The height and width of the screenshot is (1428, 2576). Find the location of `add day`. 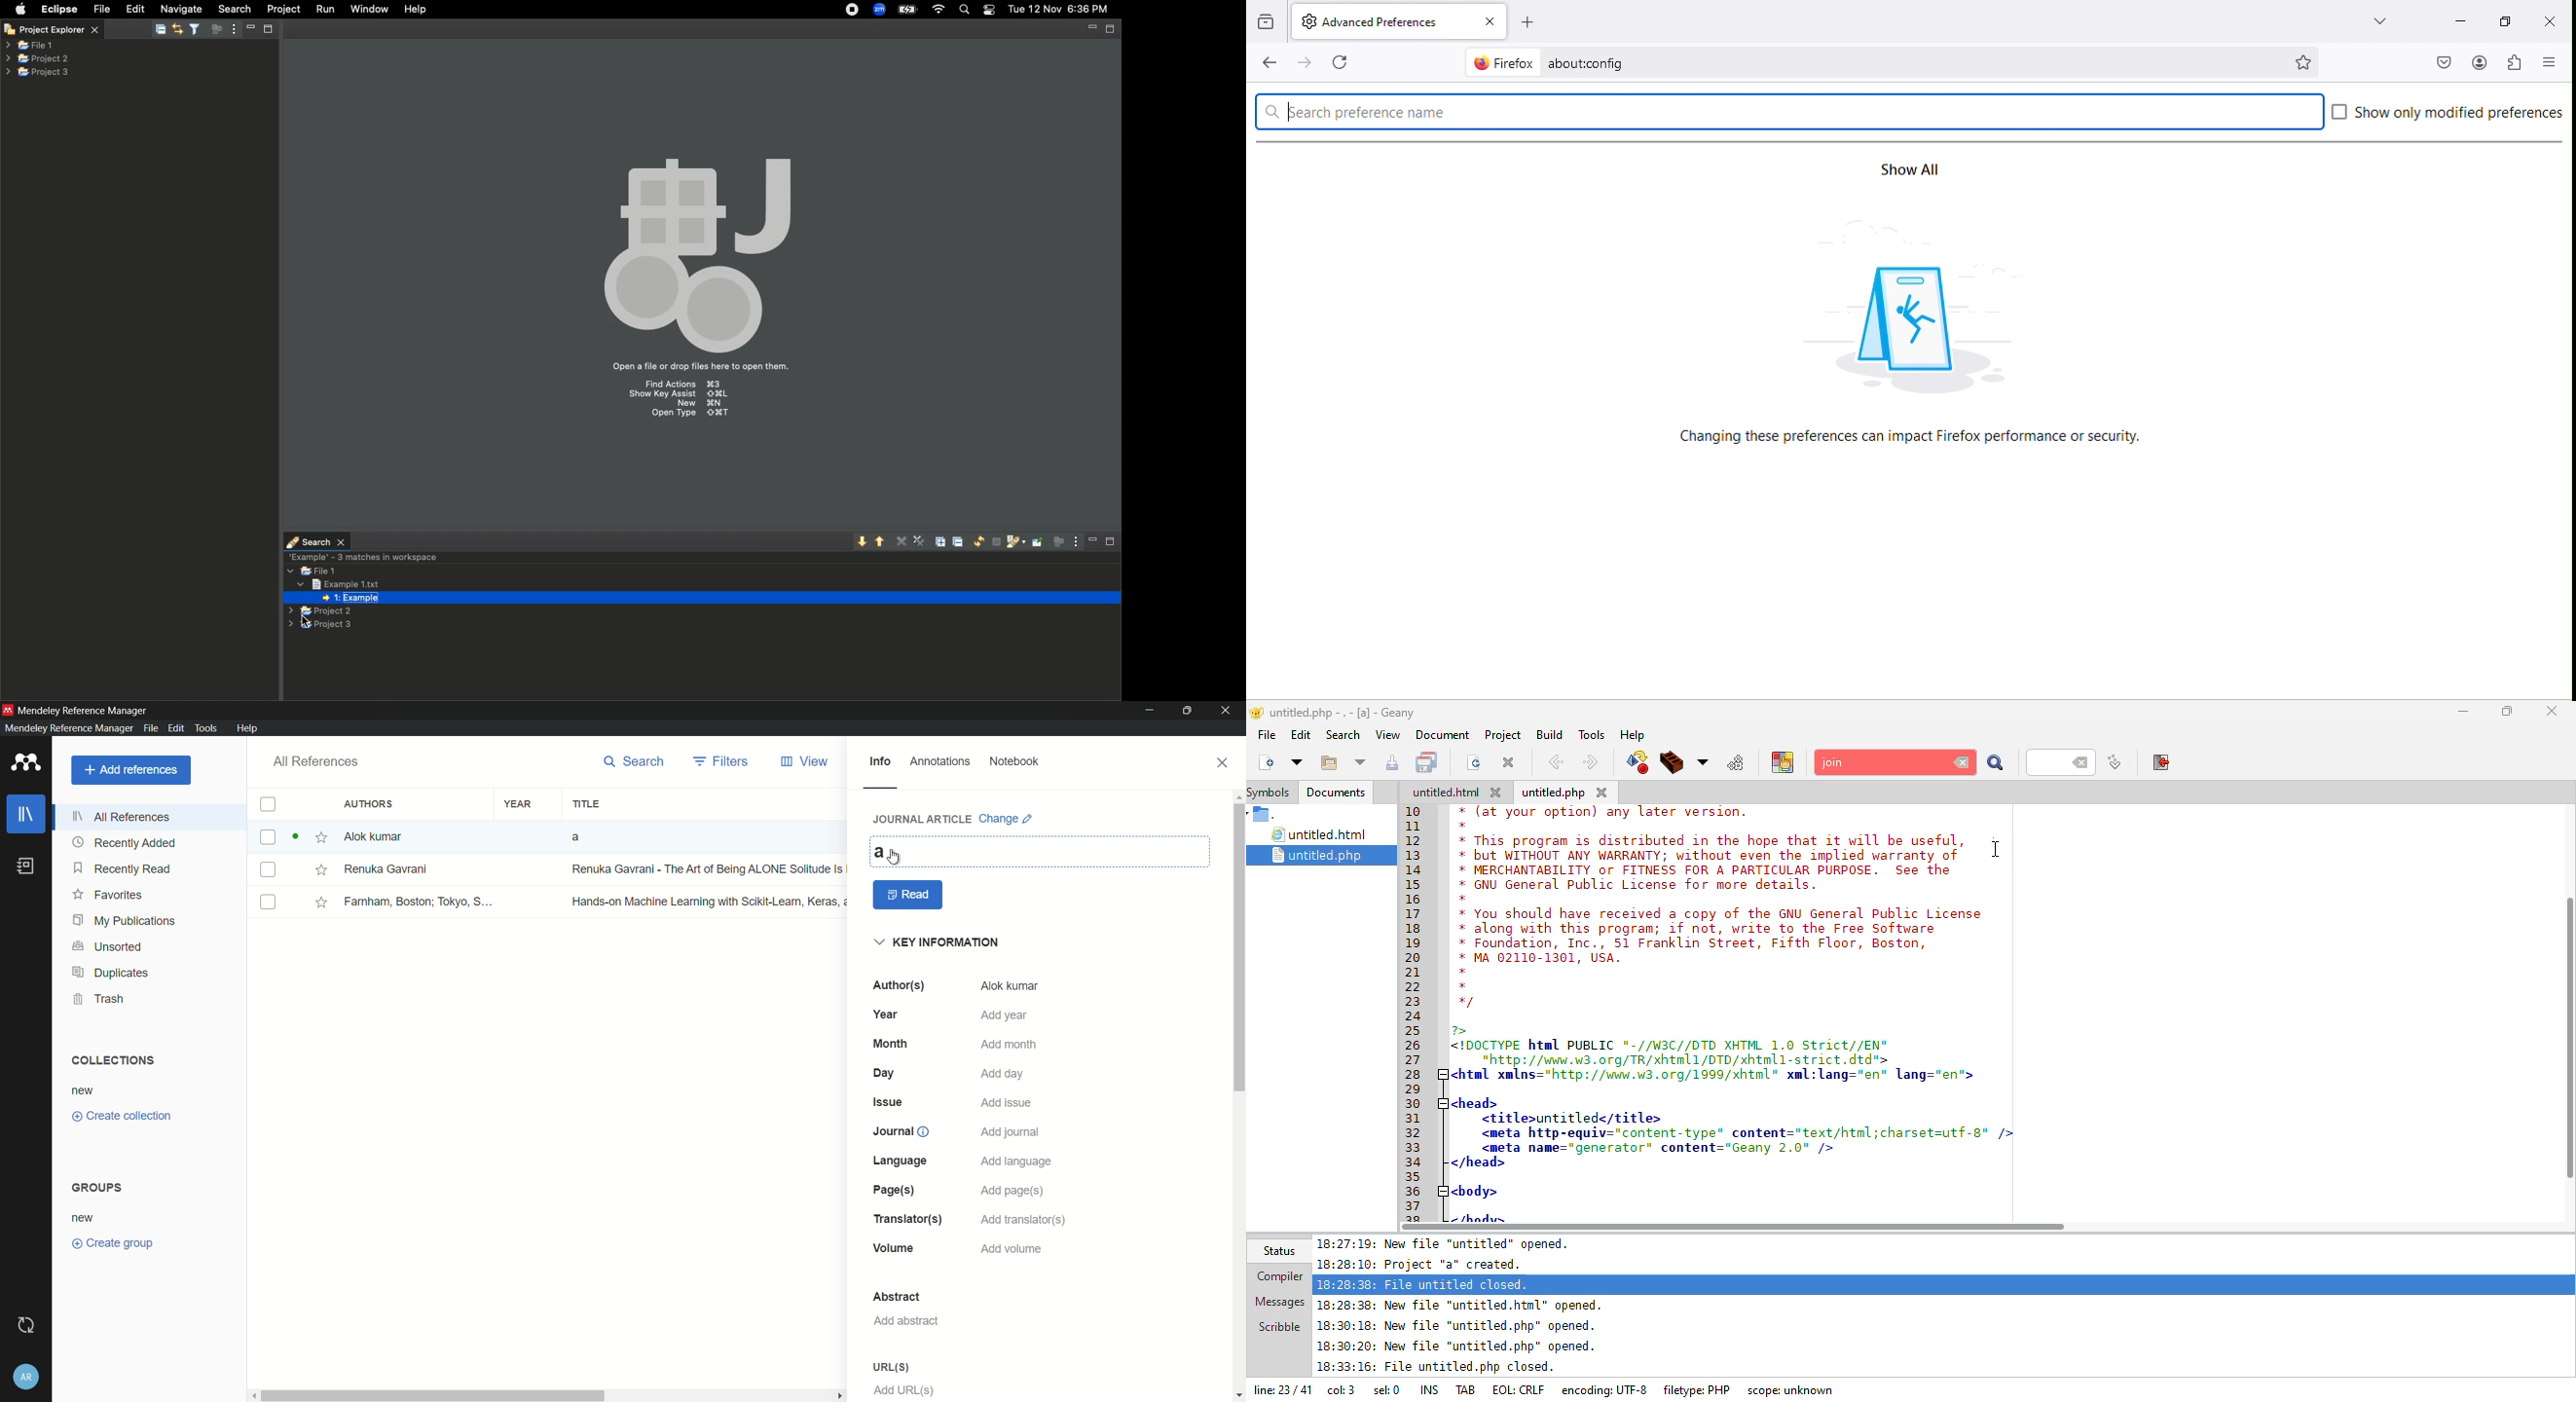

add day is located at coordinates (1003, 1074).